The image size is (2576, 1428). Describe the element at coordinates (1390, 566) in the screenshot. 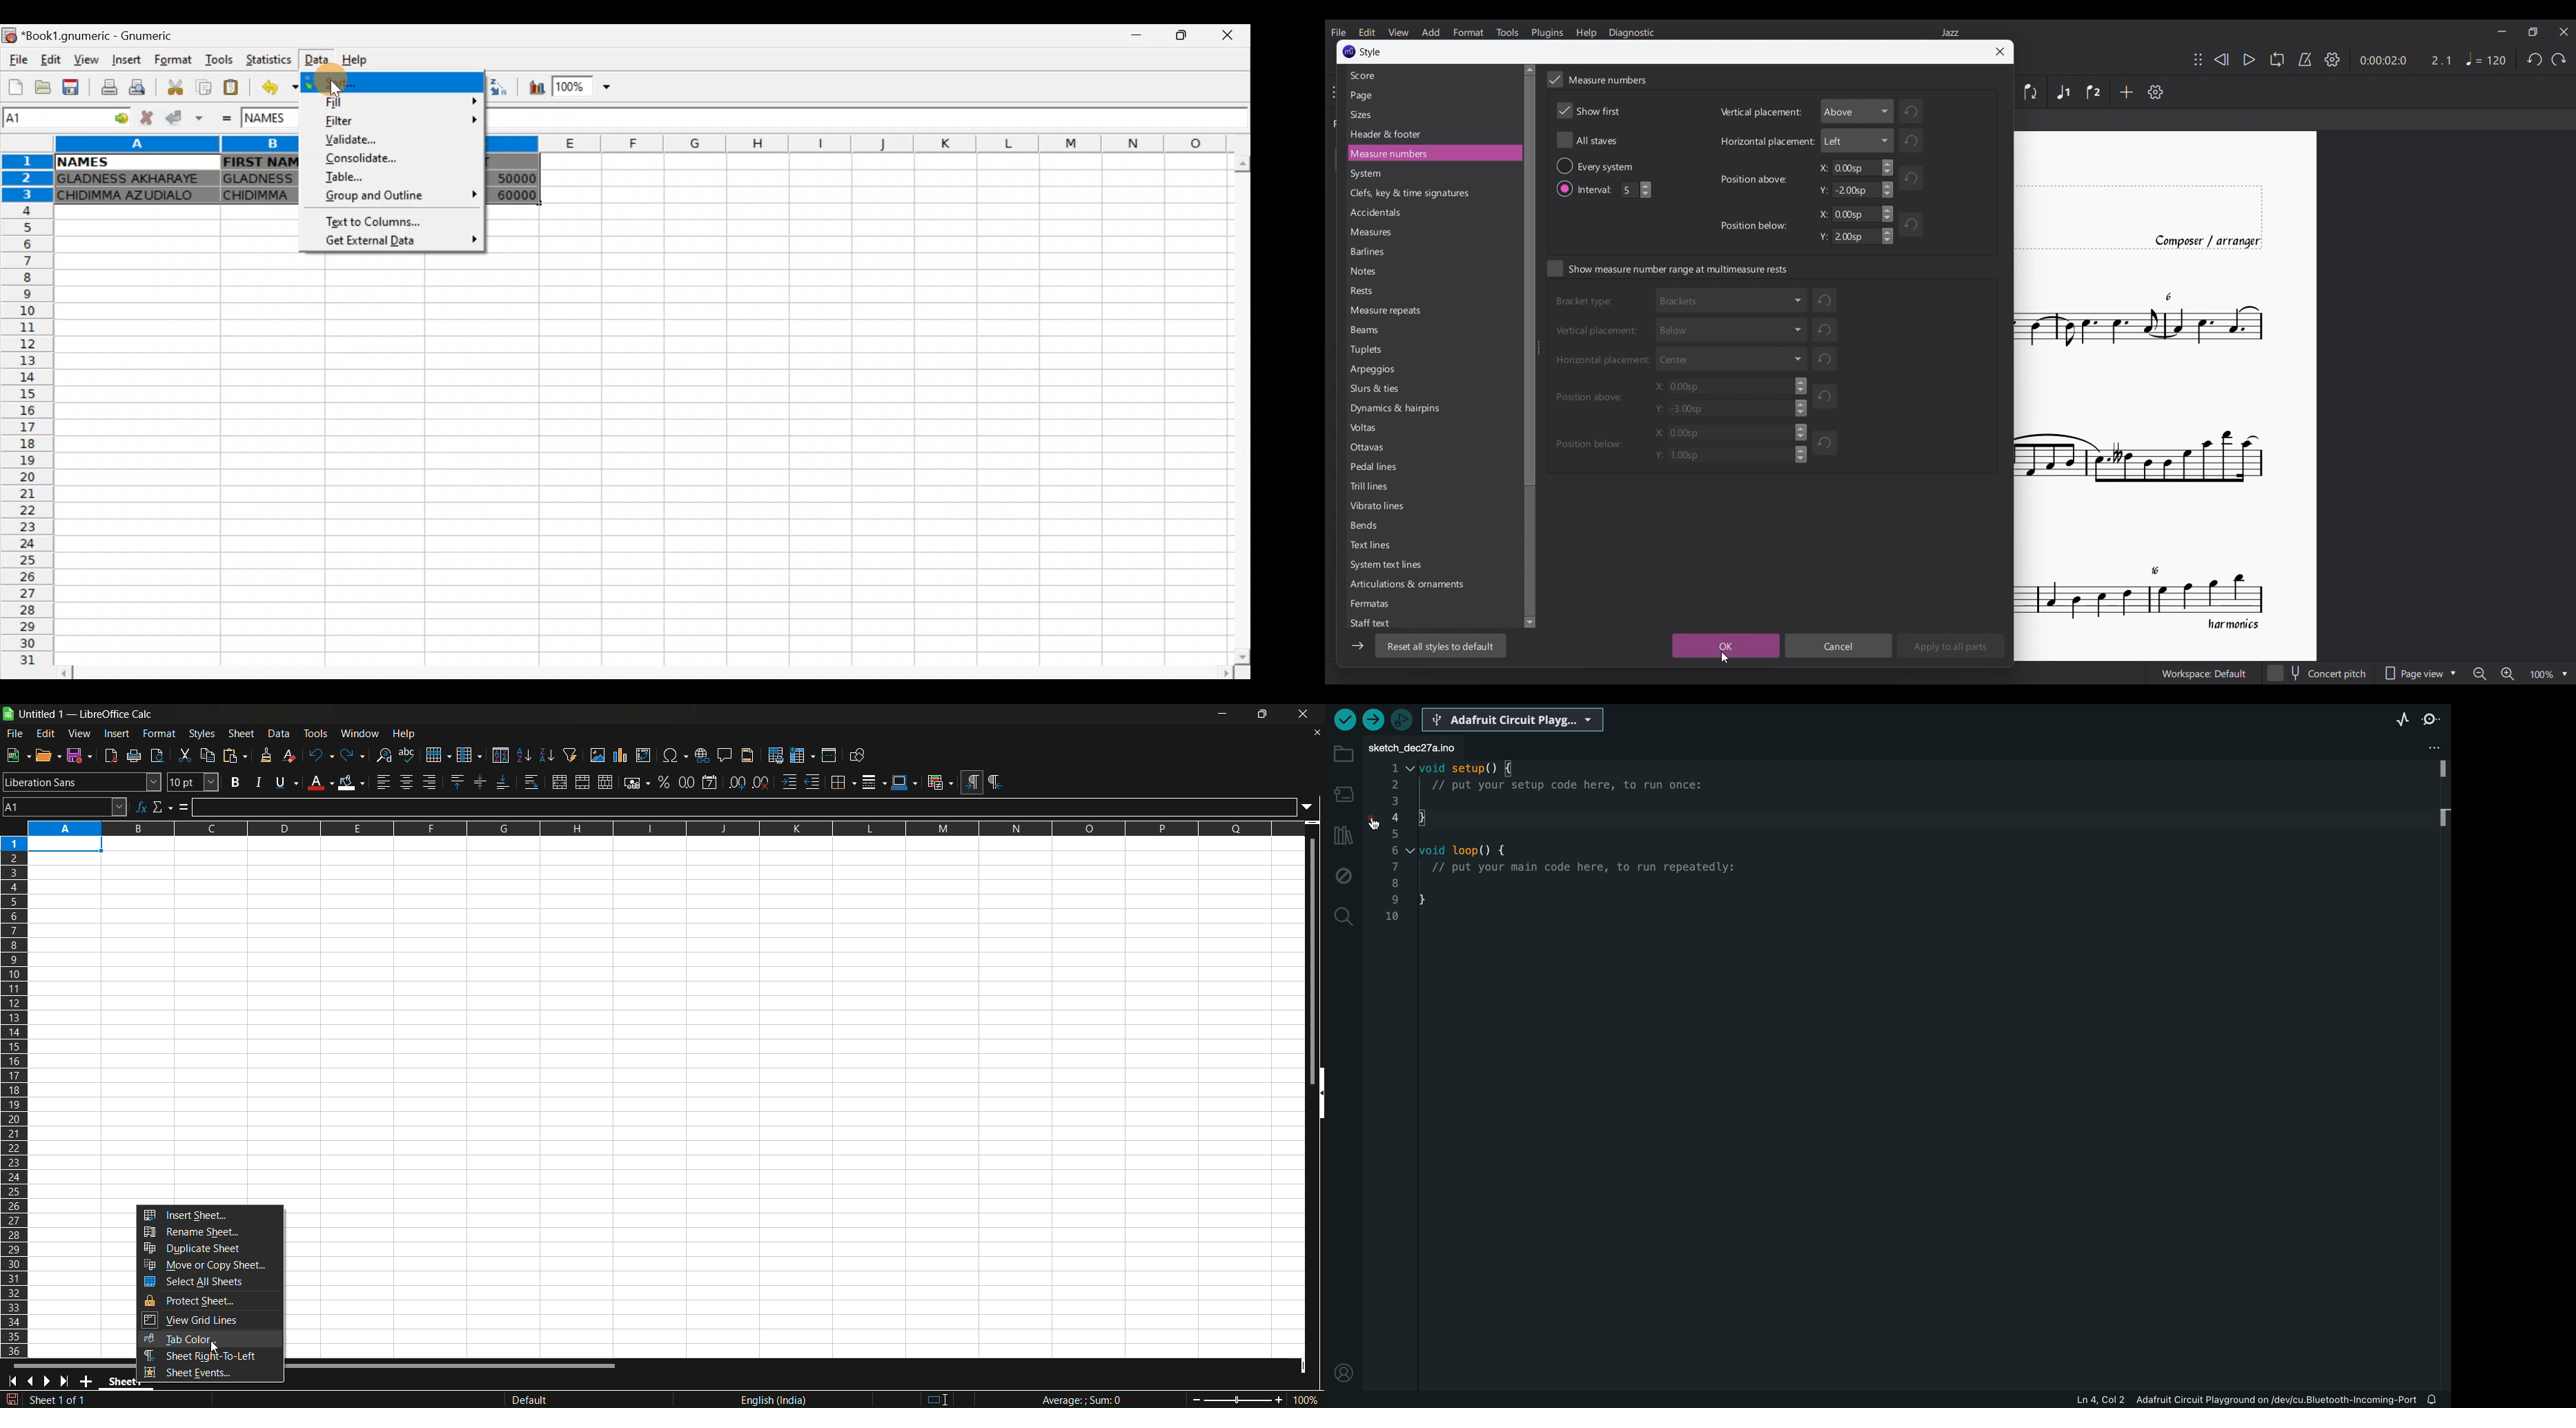

I see `System` at that location.